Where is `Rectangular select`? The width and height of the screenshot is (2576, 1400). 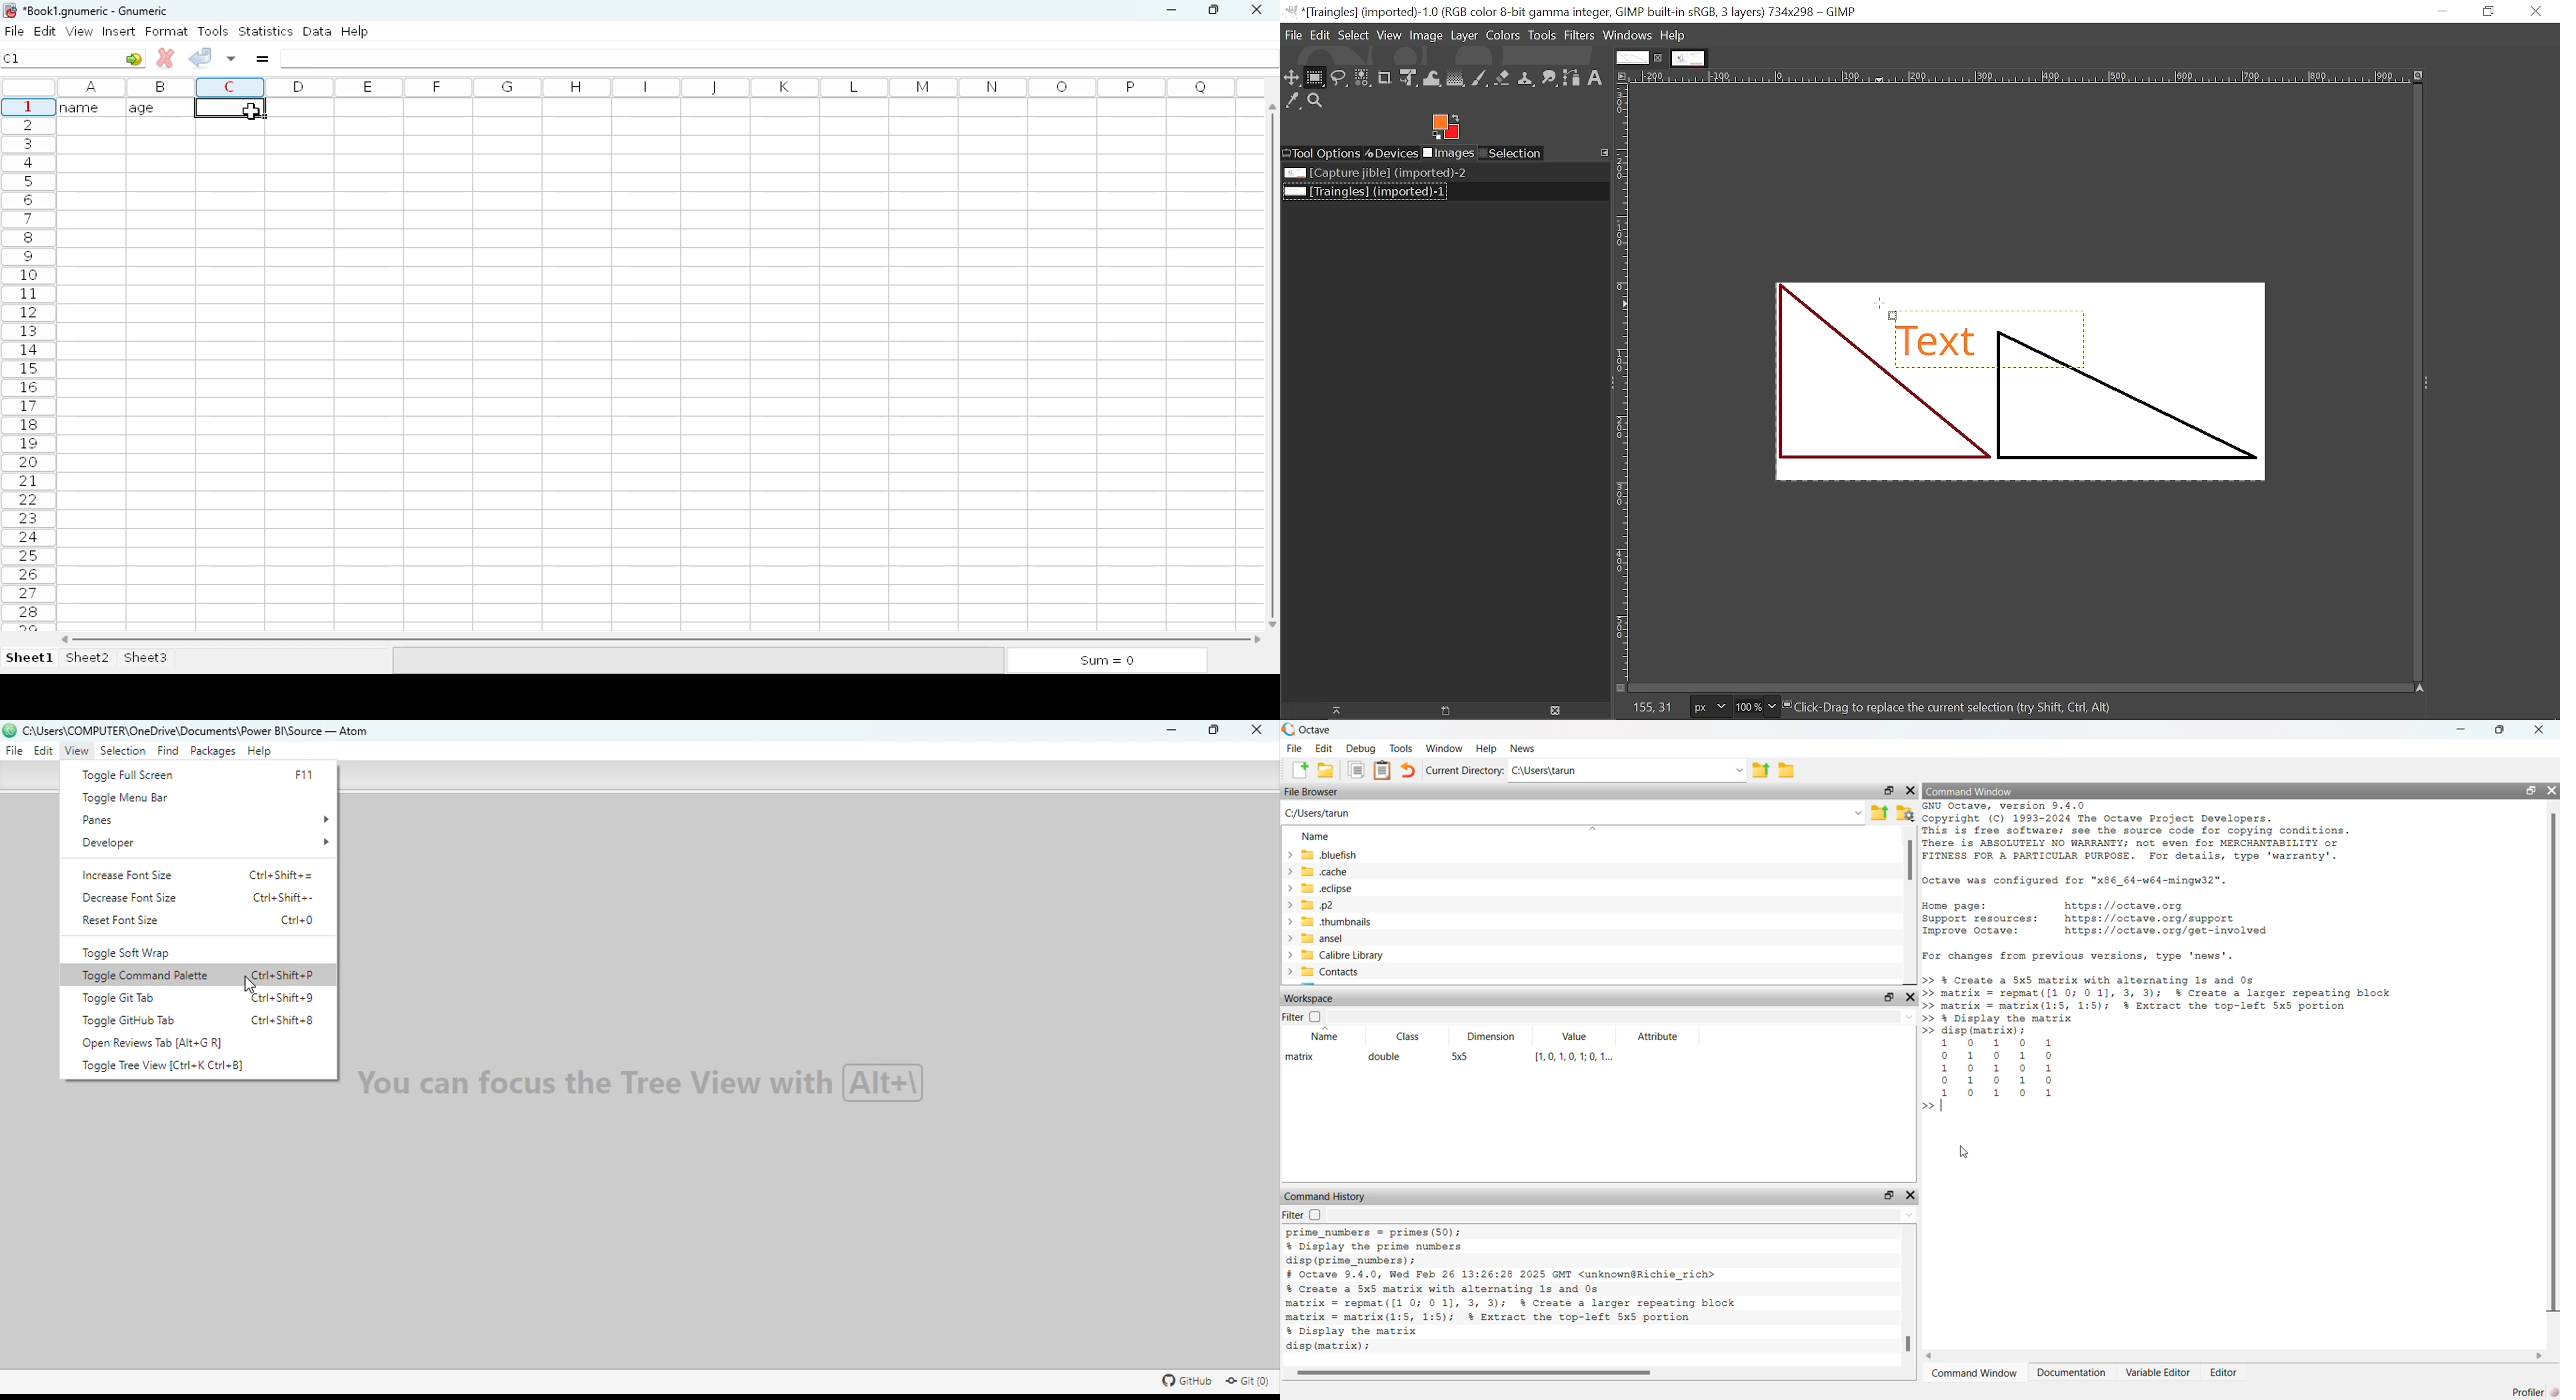
Rectangular select is located at coordinates (1316, 77).